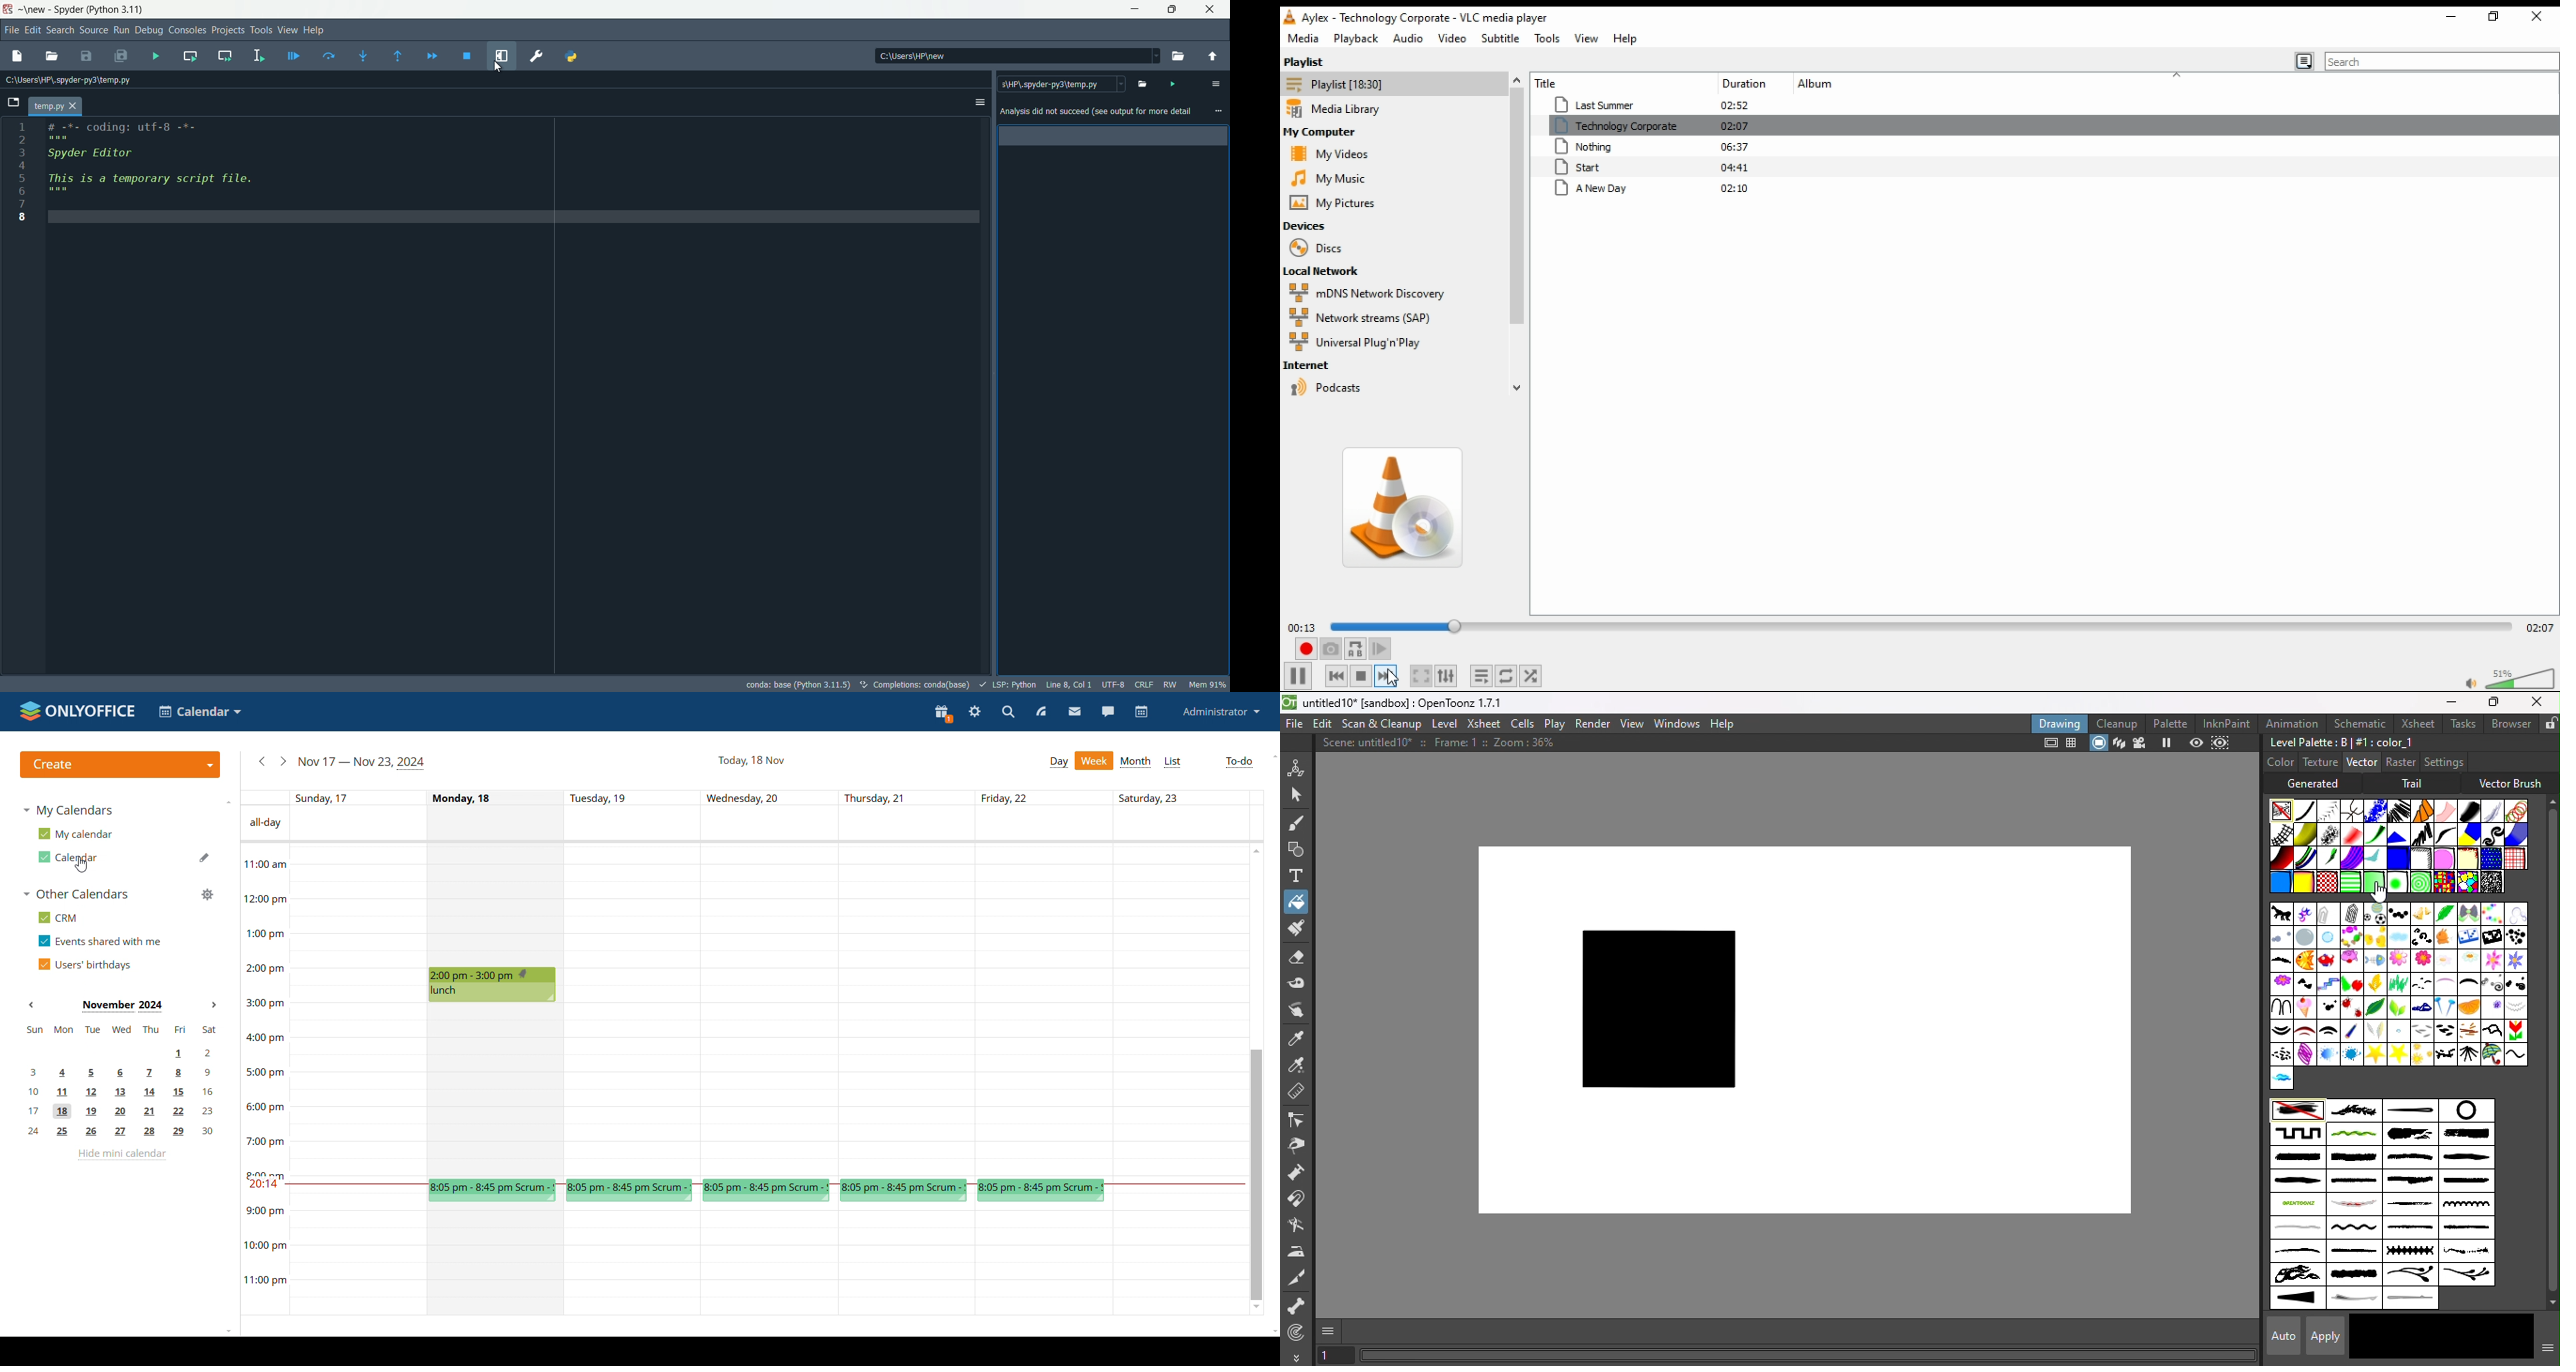 Image resolution: width=2576 pixels, height=1372 pixels. I want to click on vertical scroll bar, so click(2548, 1053).